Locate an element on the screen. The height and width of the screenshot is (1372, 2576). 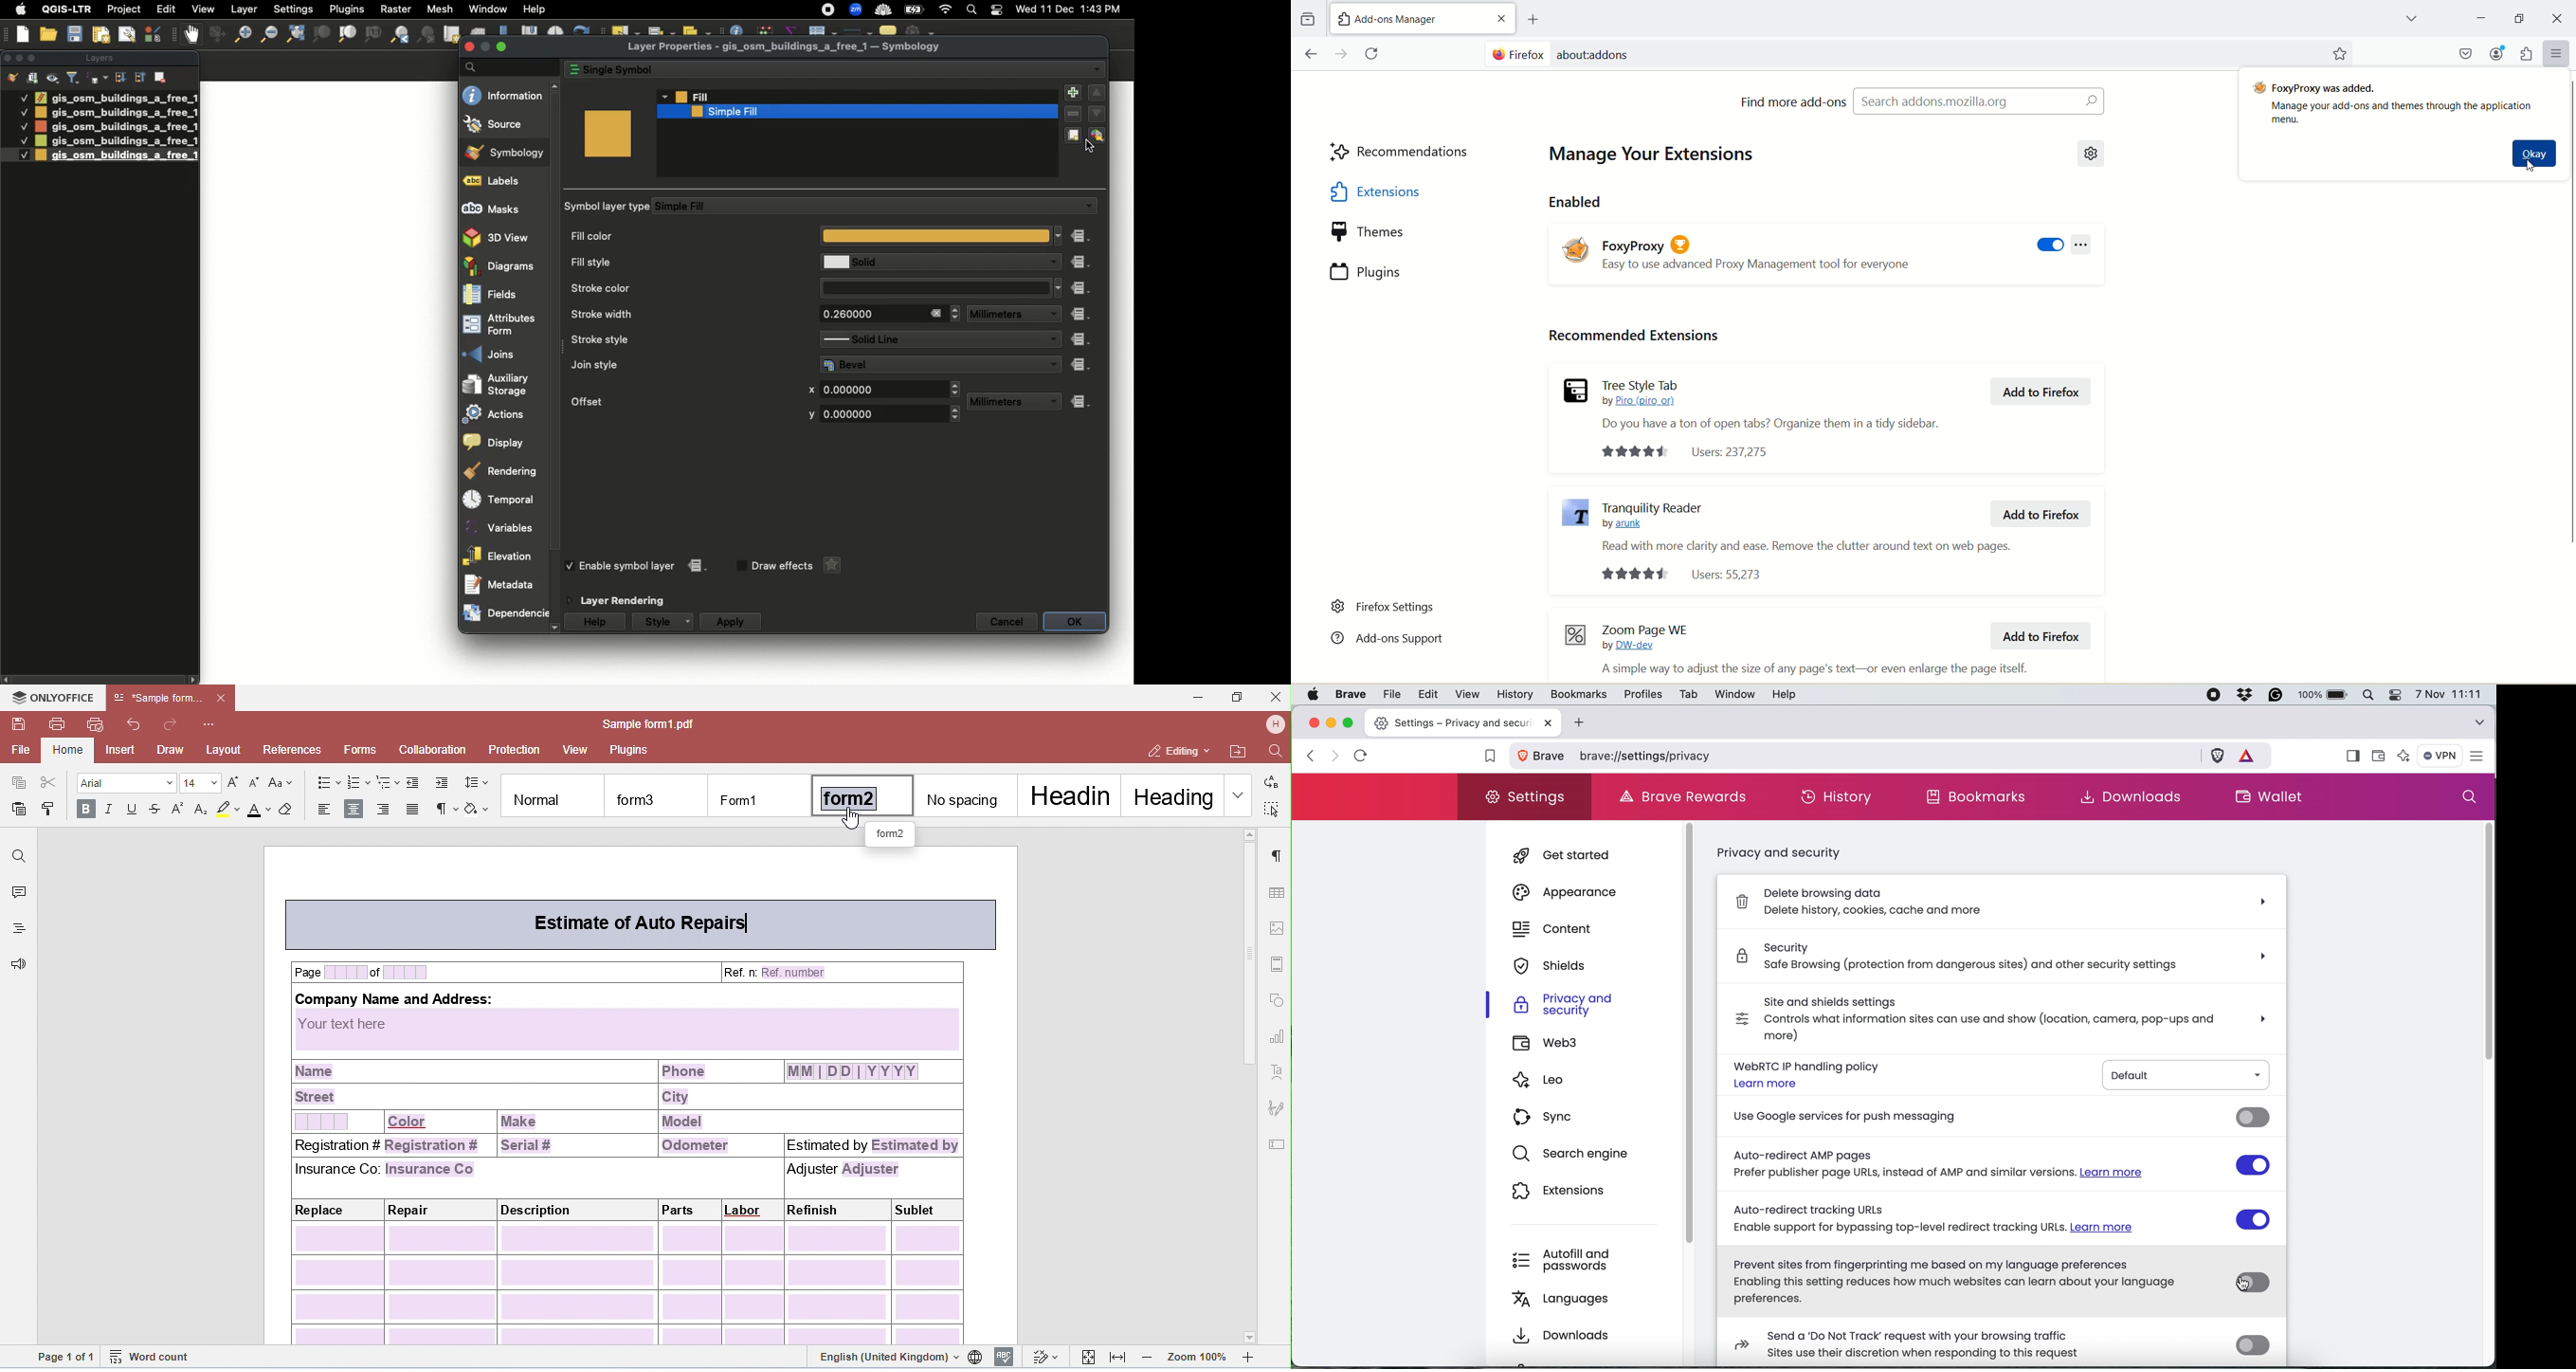
Move backward is located at coordinates (1310, 54).